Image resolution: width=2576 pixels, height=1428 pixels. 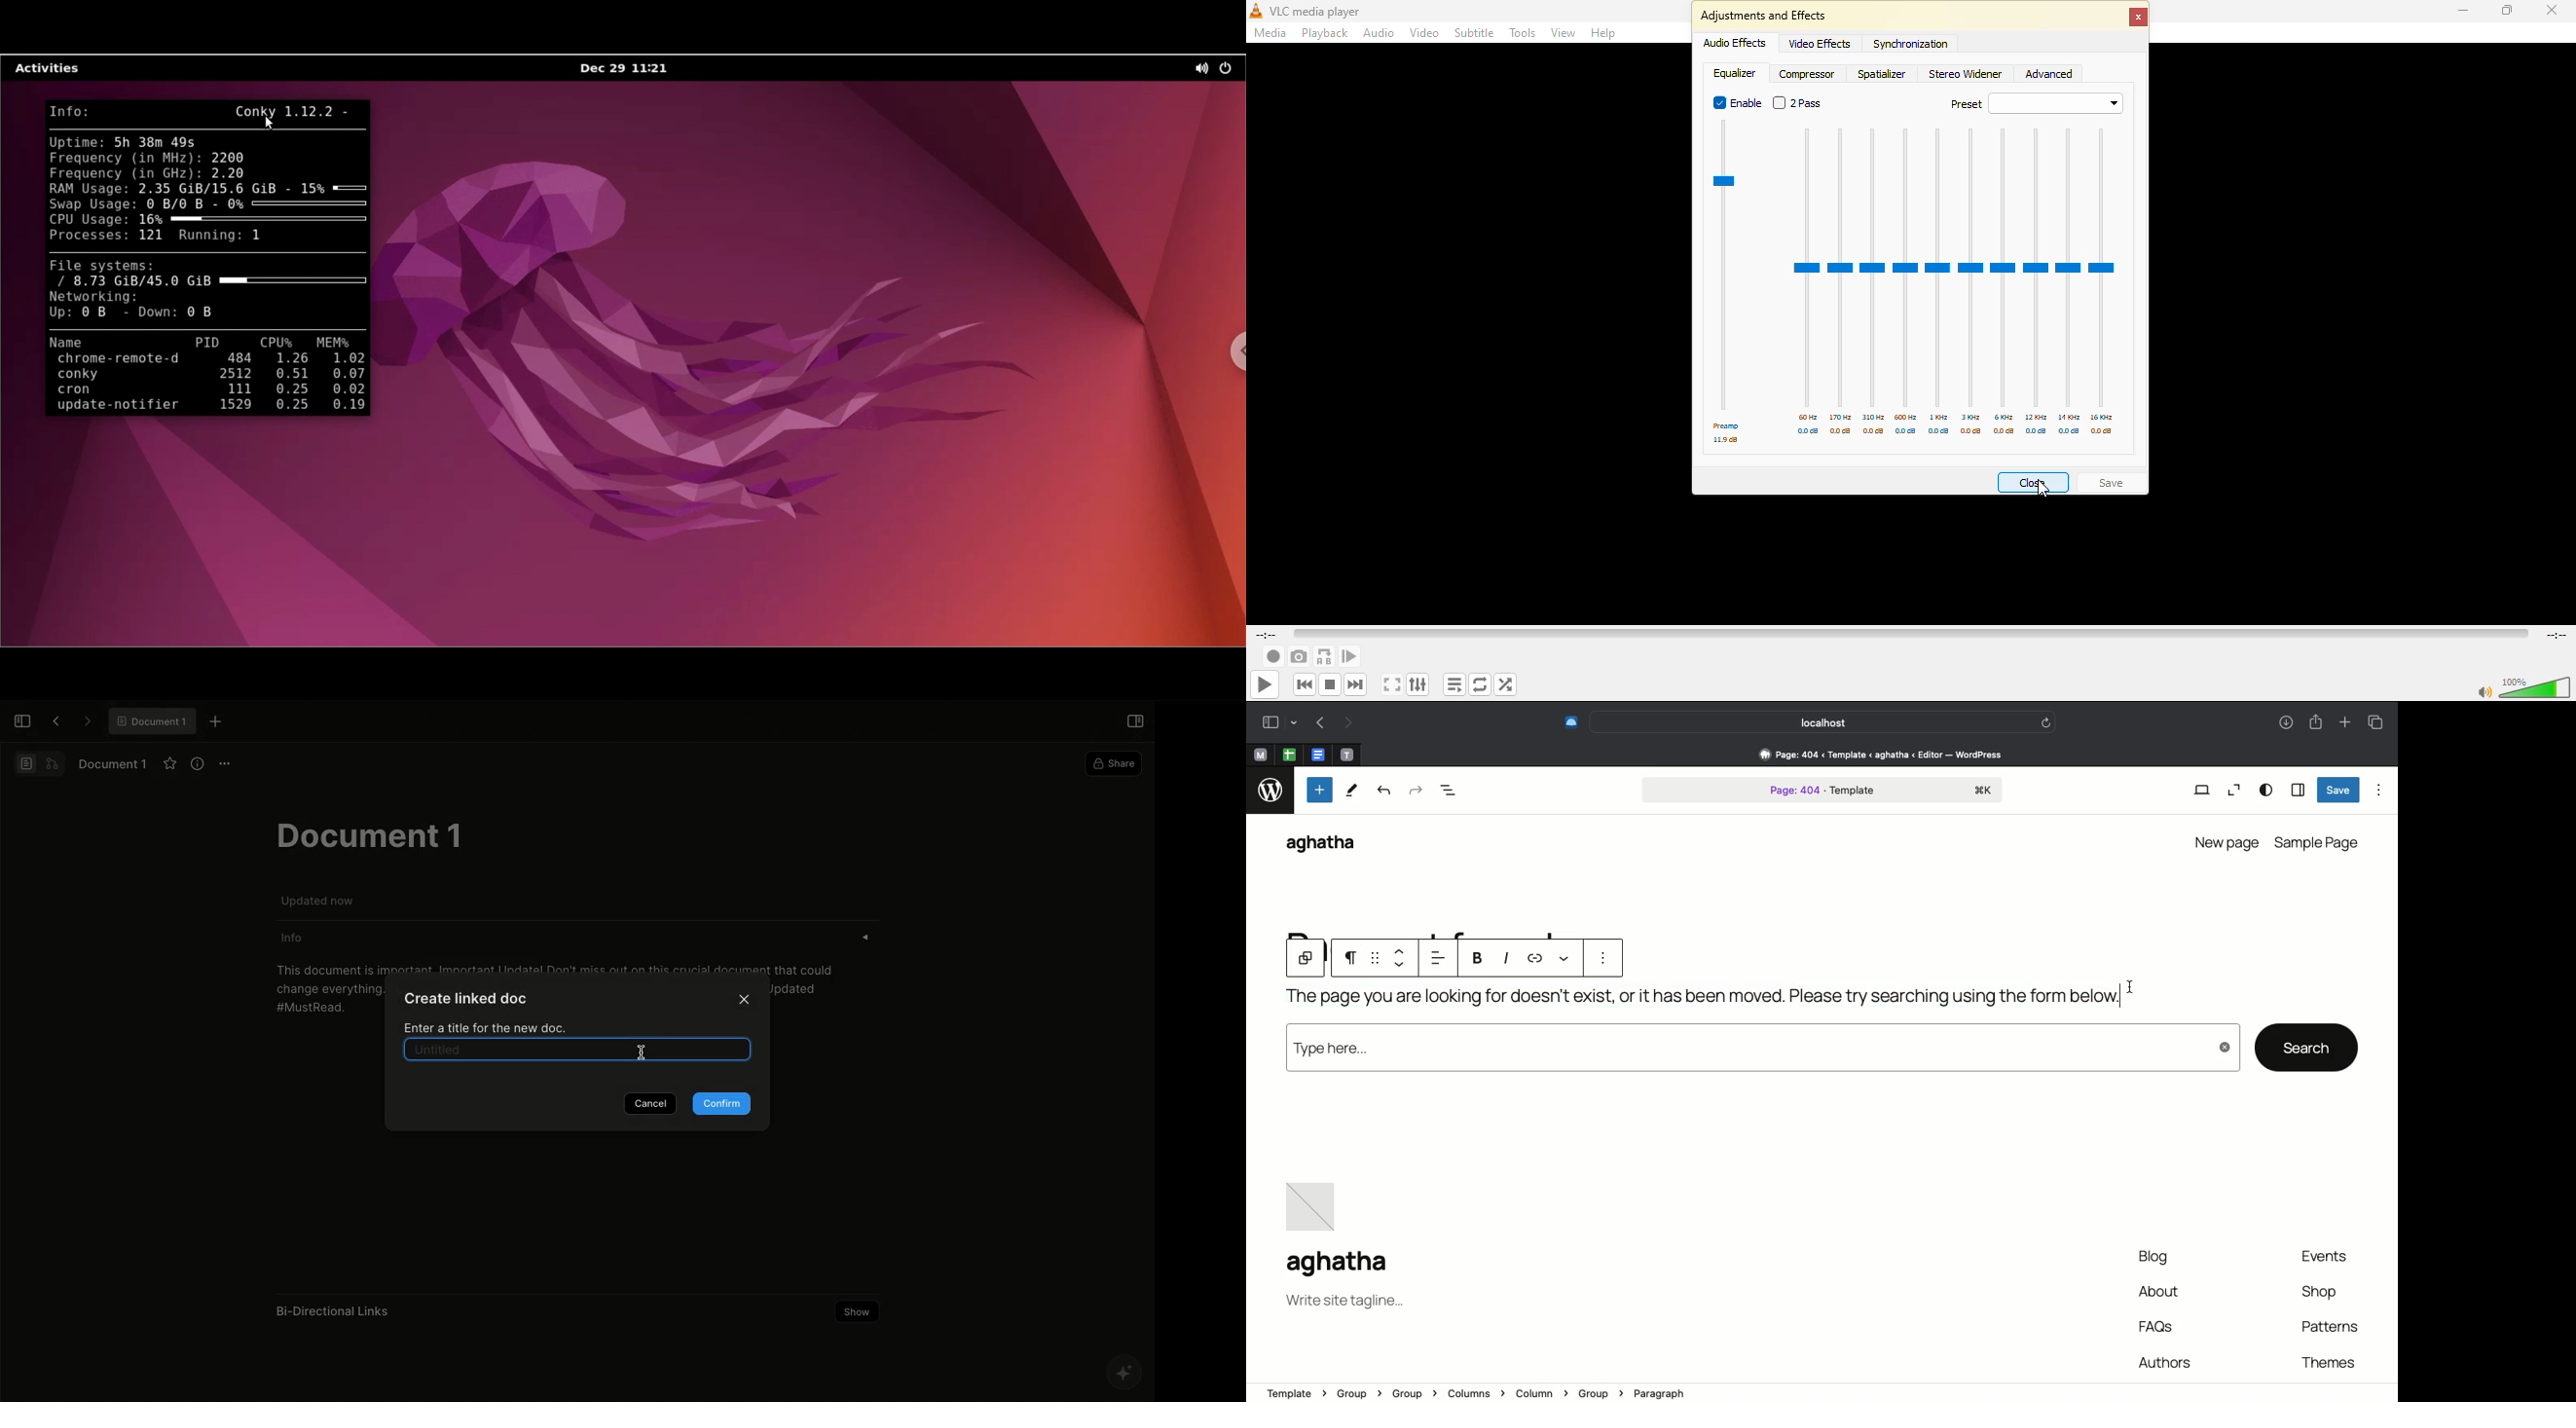 What do you see at coordinates (1326, 34) in the screenshot?
I see `playback` at bounding box center [1326, 34].